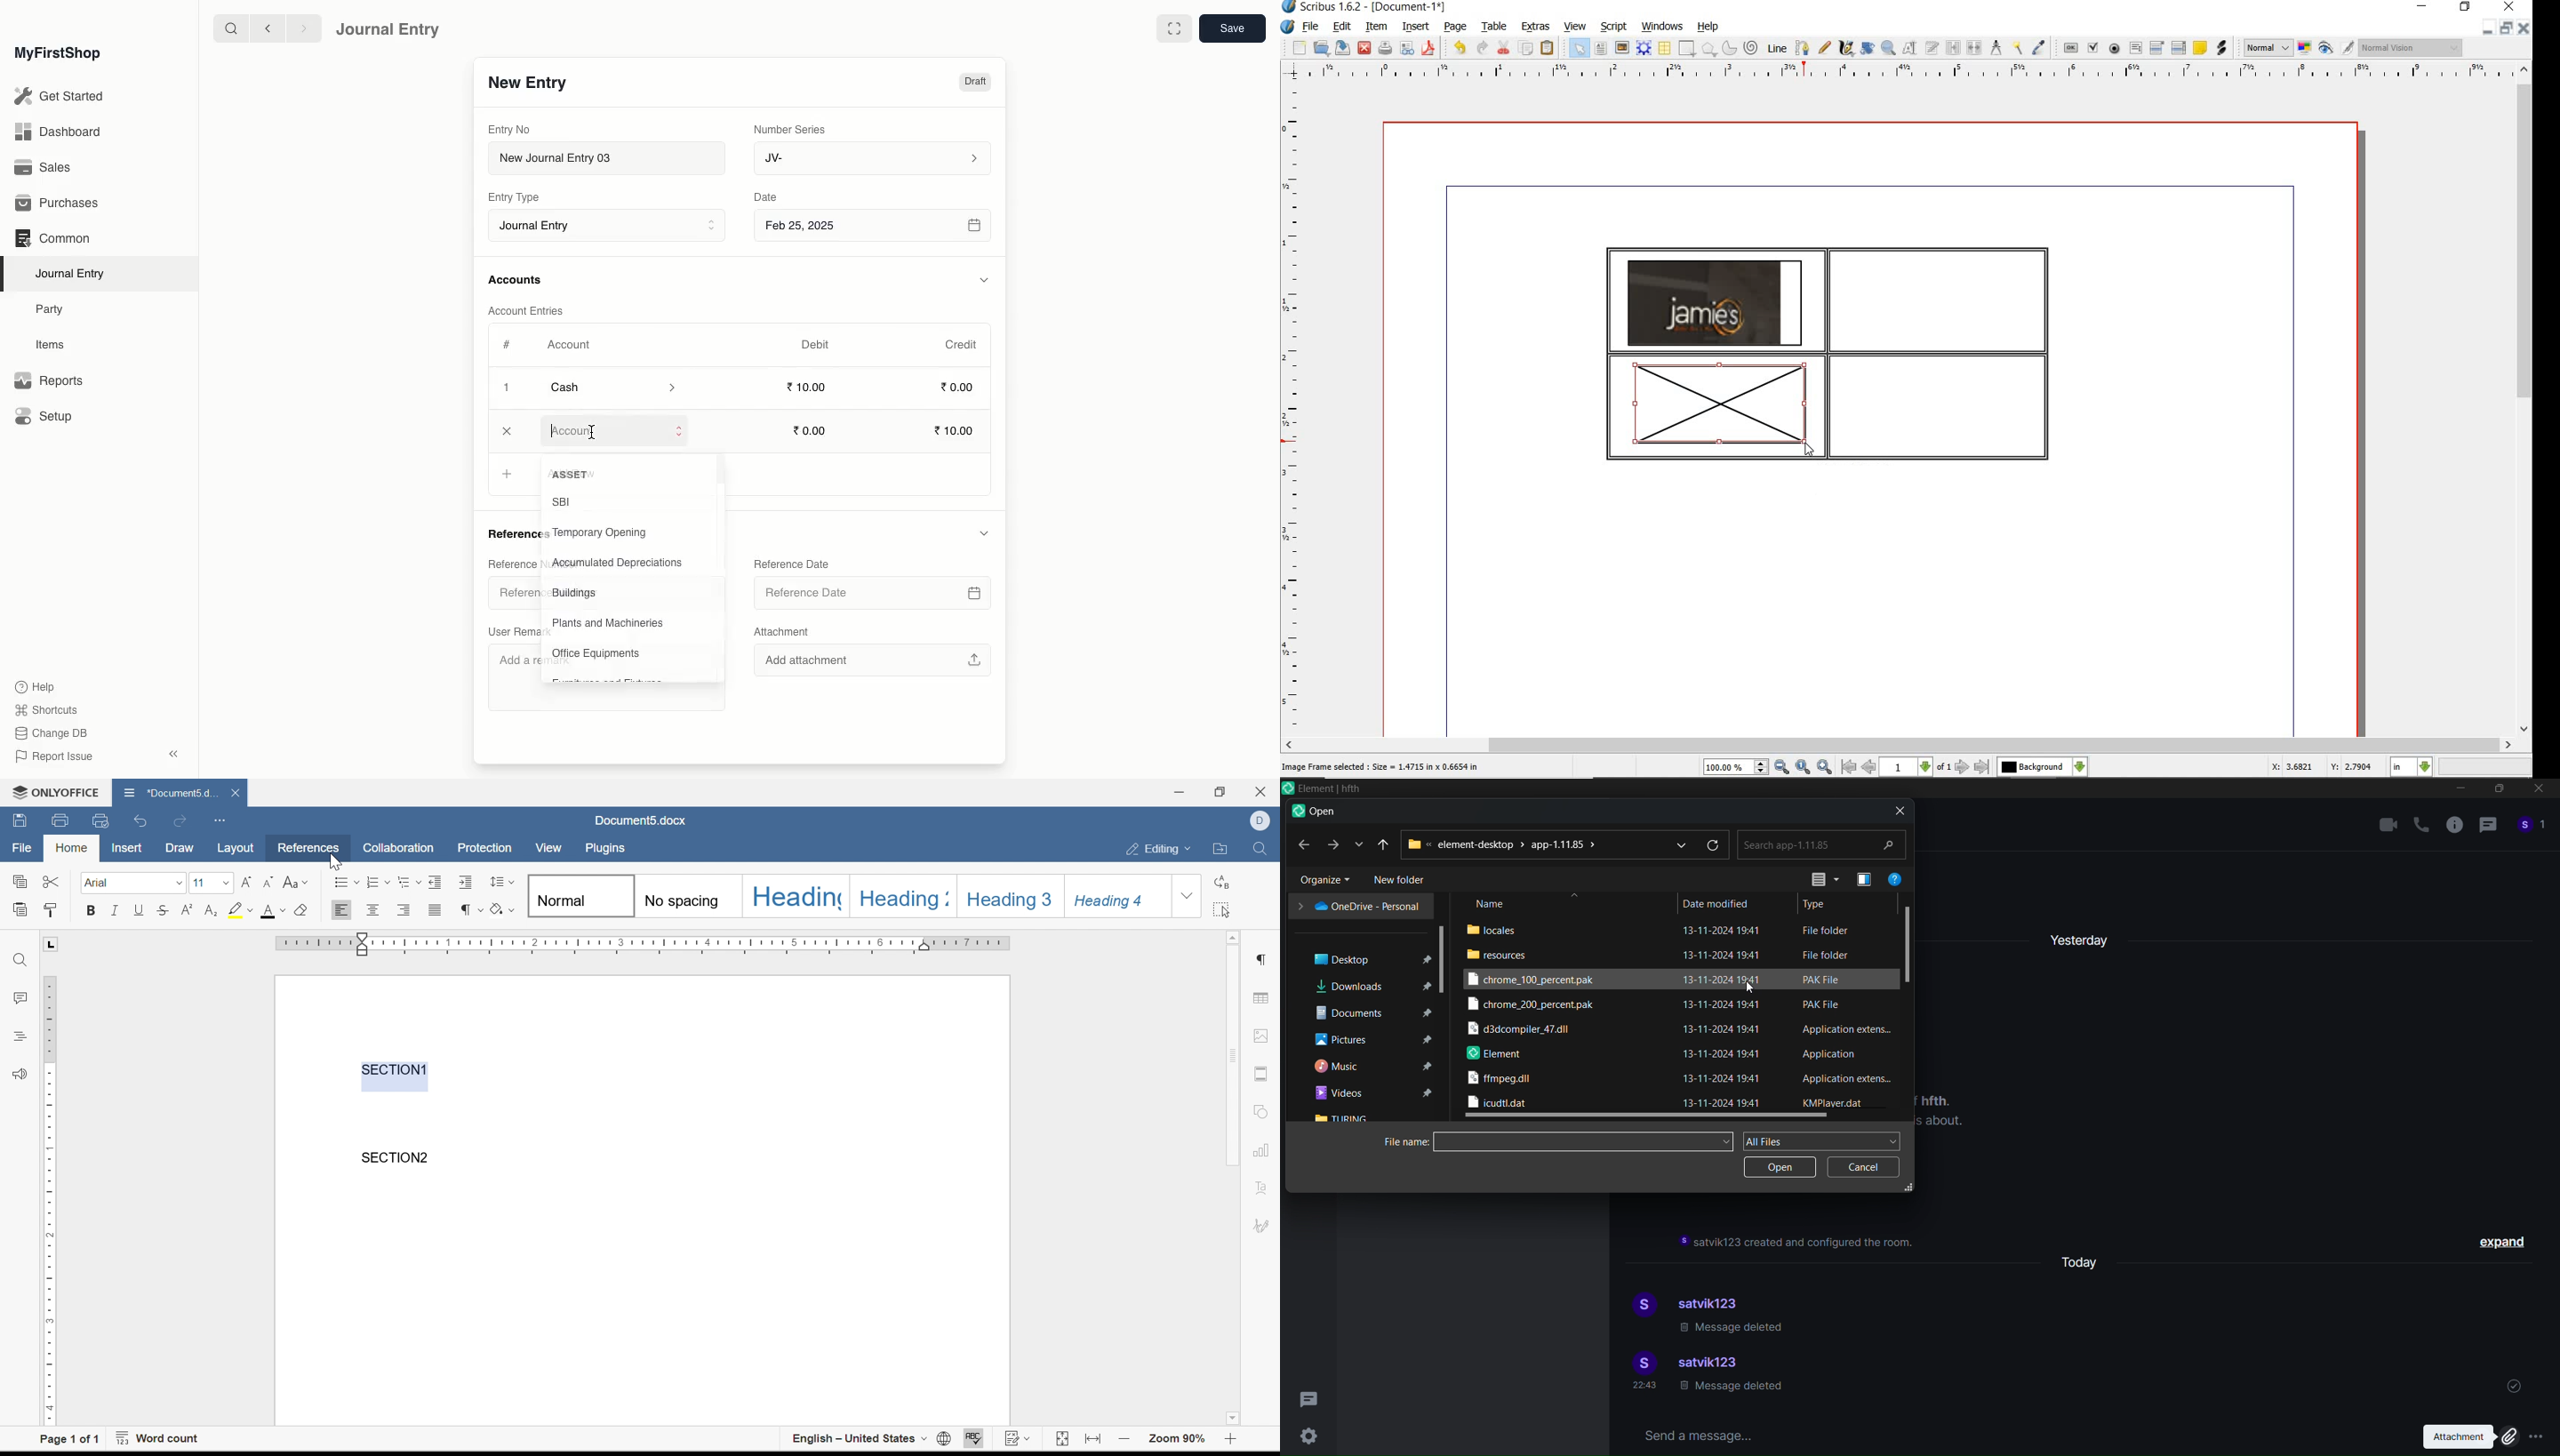 Image resolution: width=2576 pixels, height=1456 pixels. What do you see at coordinates (1644, 47) in the screenshot?
I see `render frame` at bounding box center [1644, 47].